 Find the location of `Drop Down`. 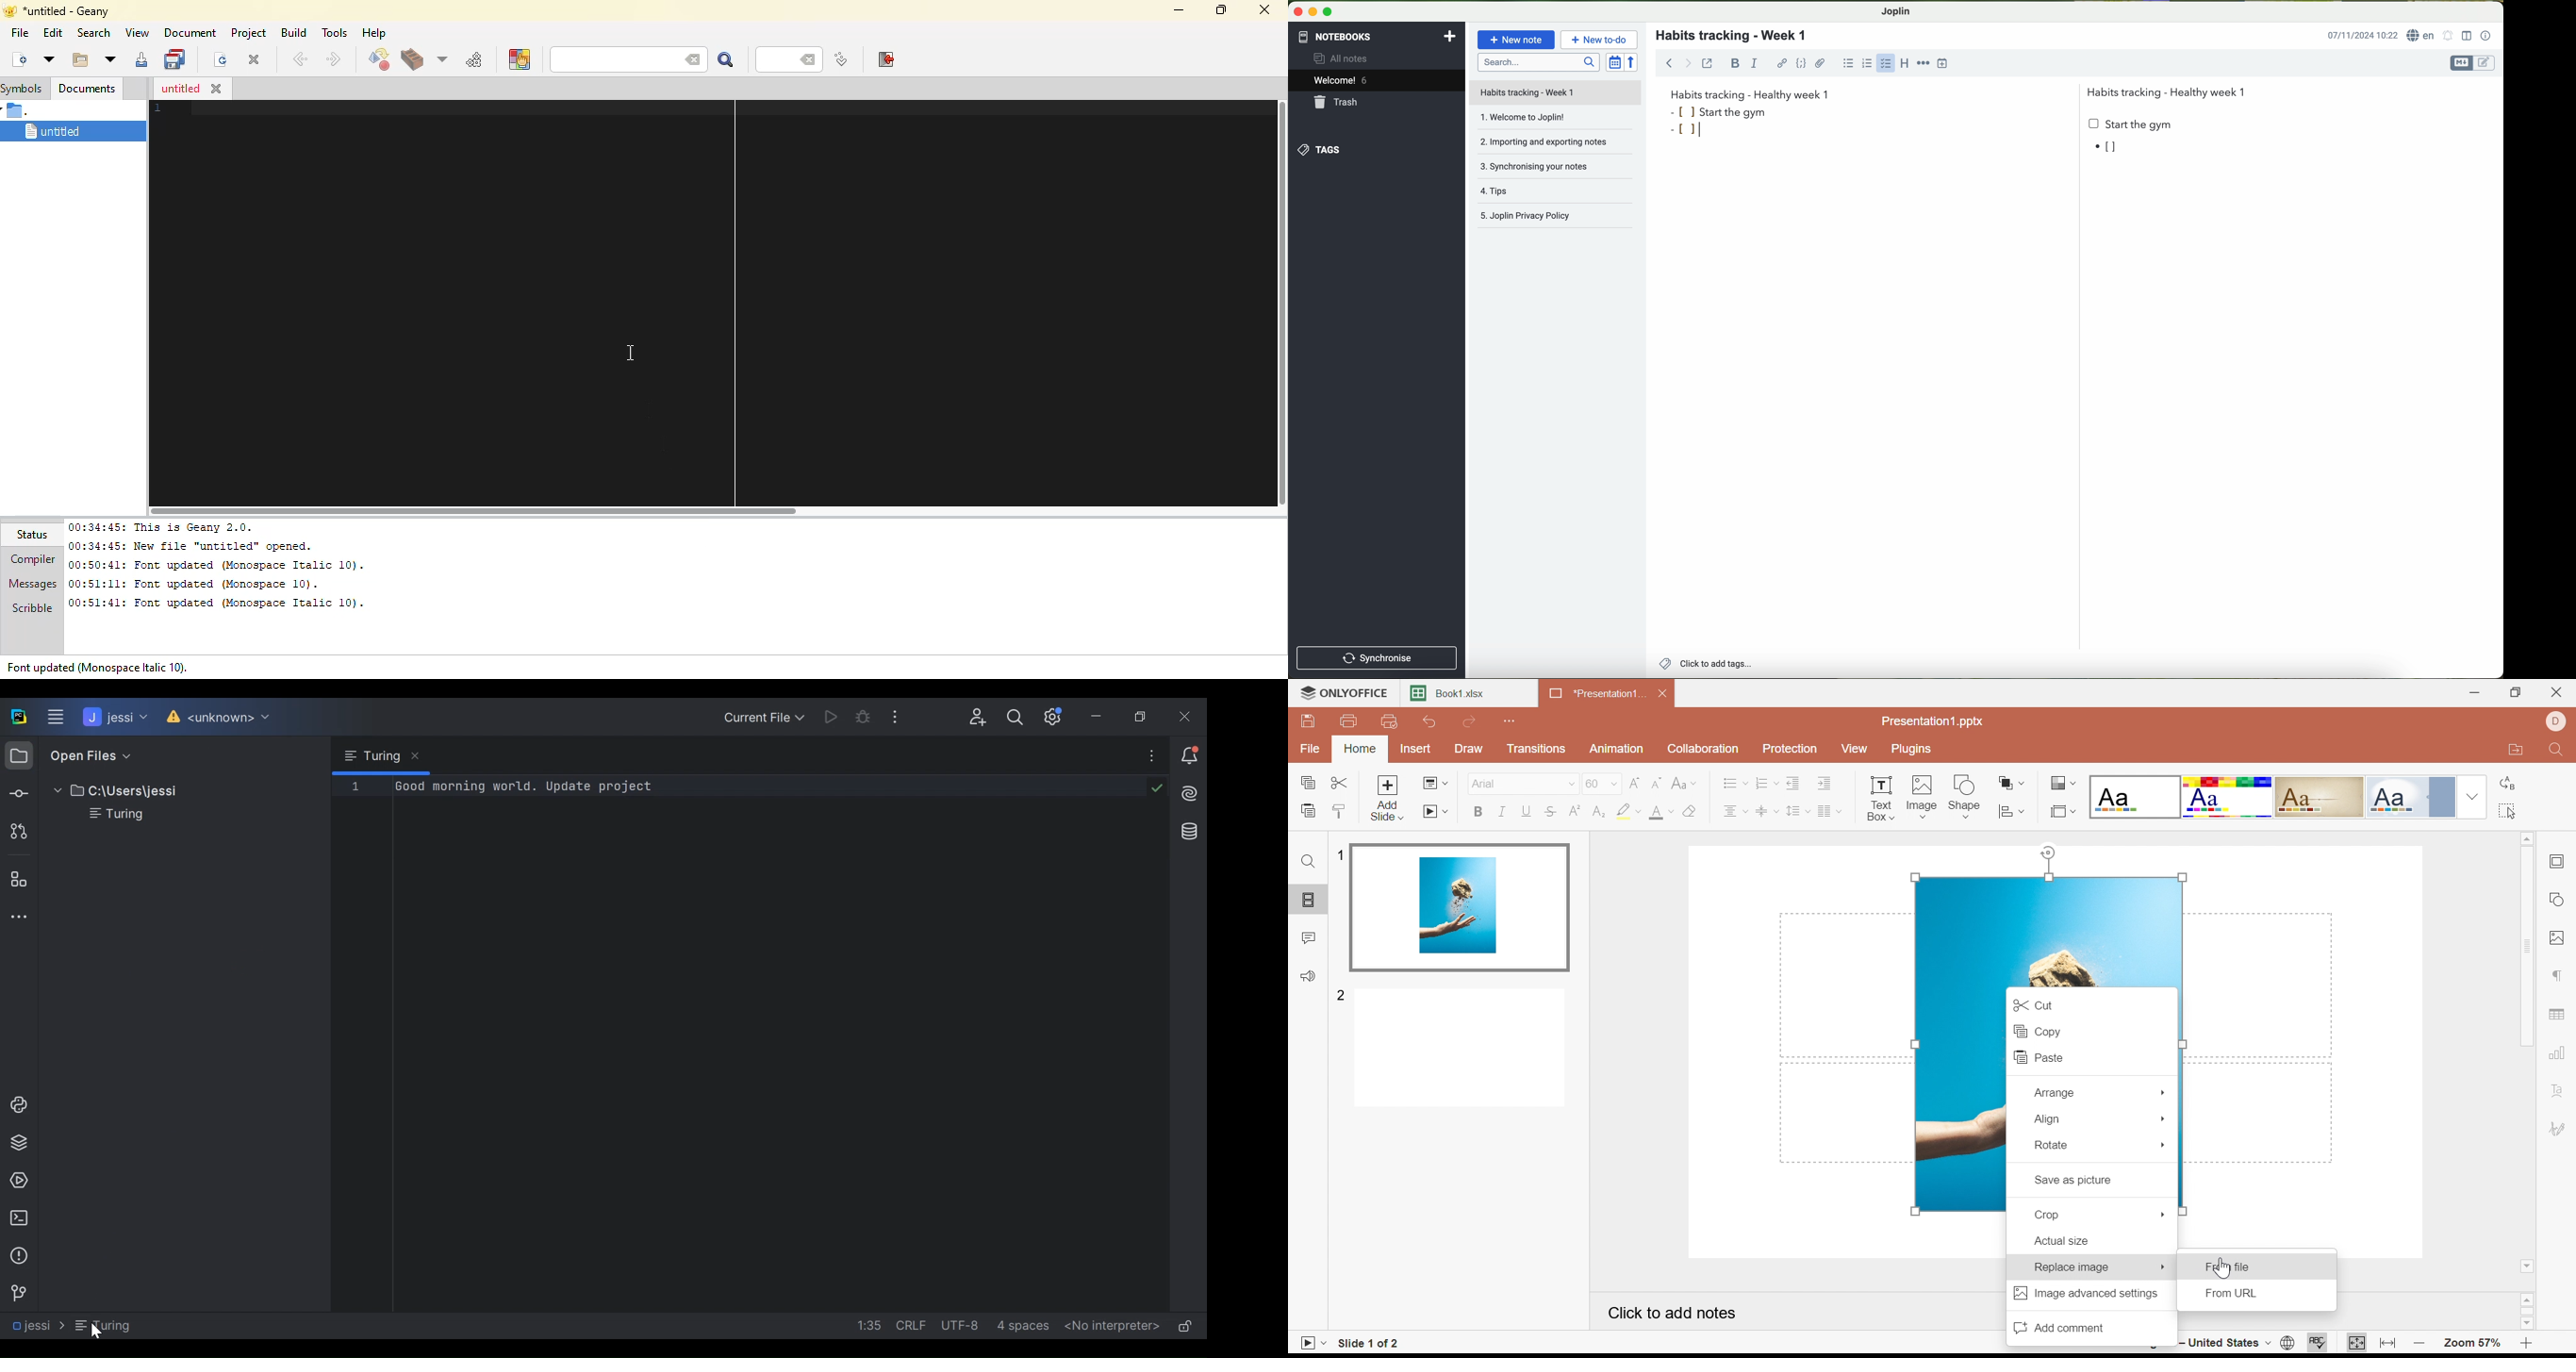

Drop Down is located at coordinates (2163, 1268).